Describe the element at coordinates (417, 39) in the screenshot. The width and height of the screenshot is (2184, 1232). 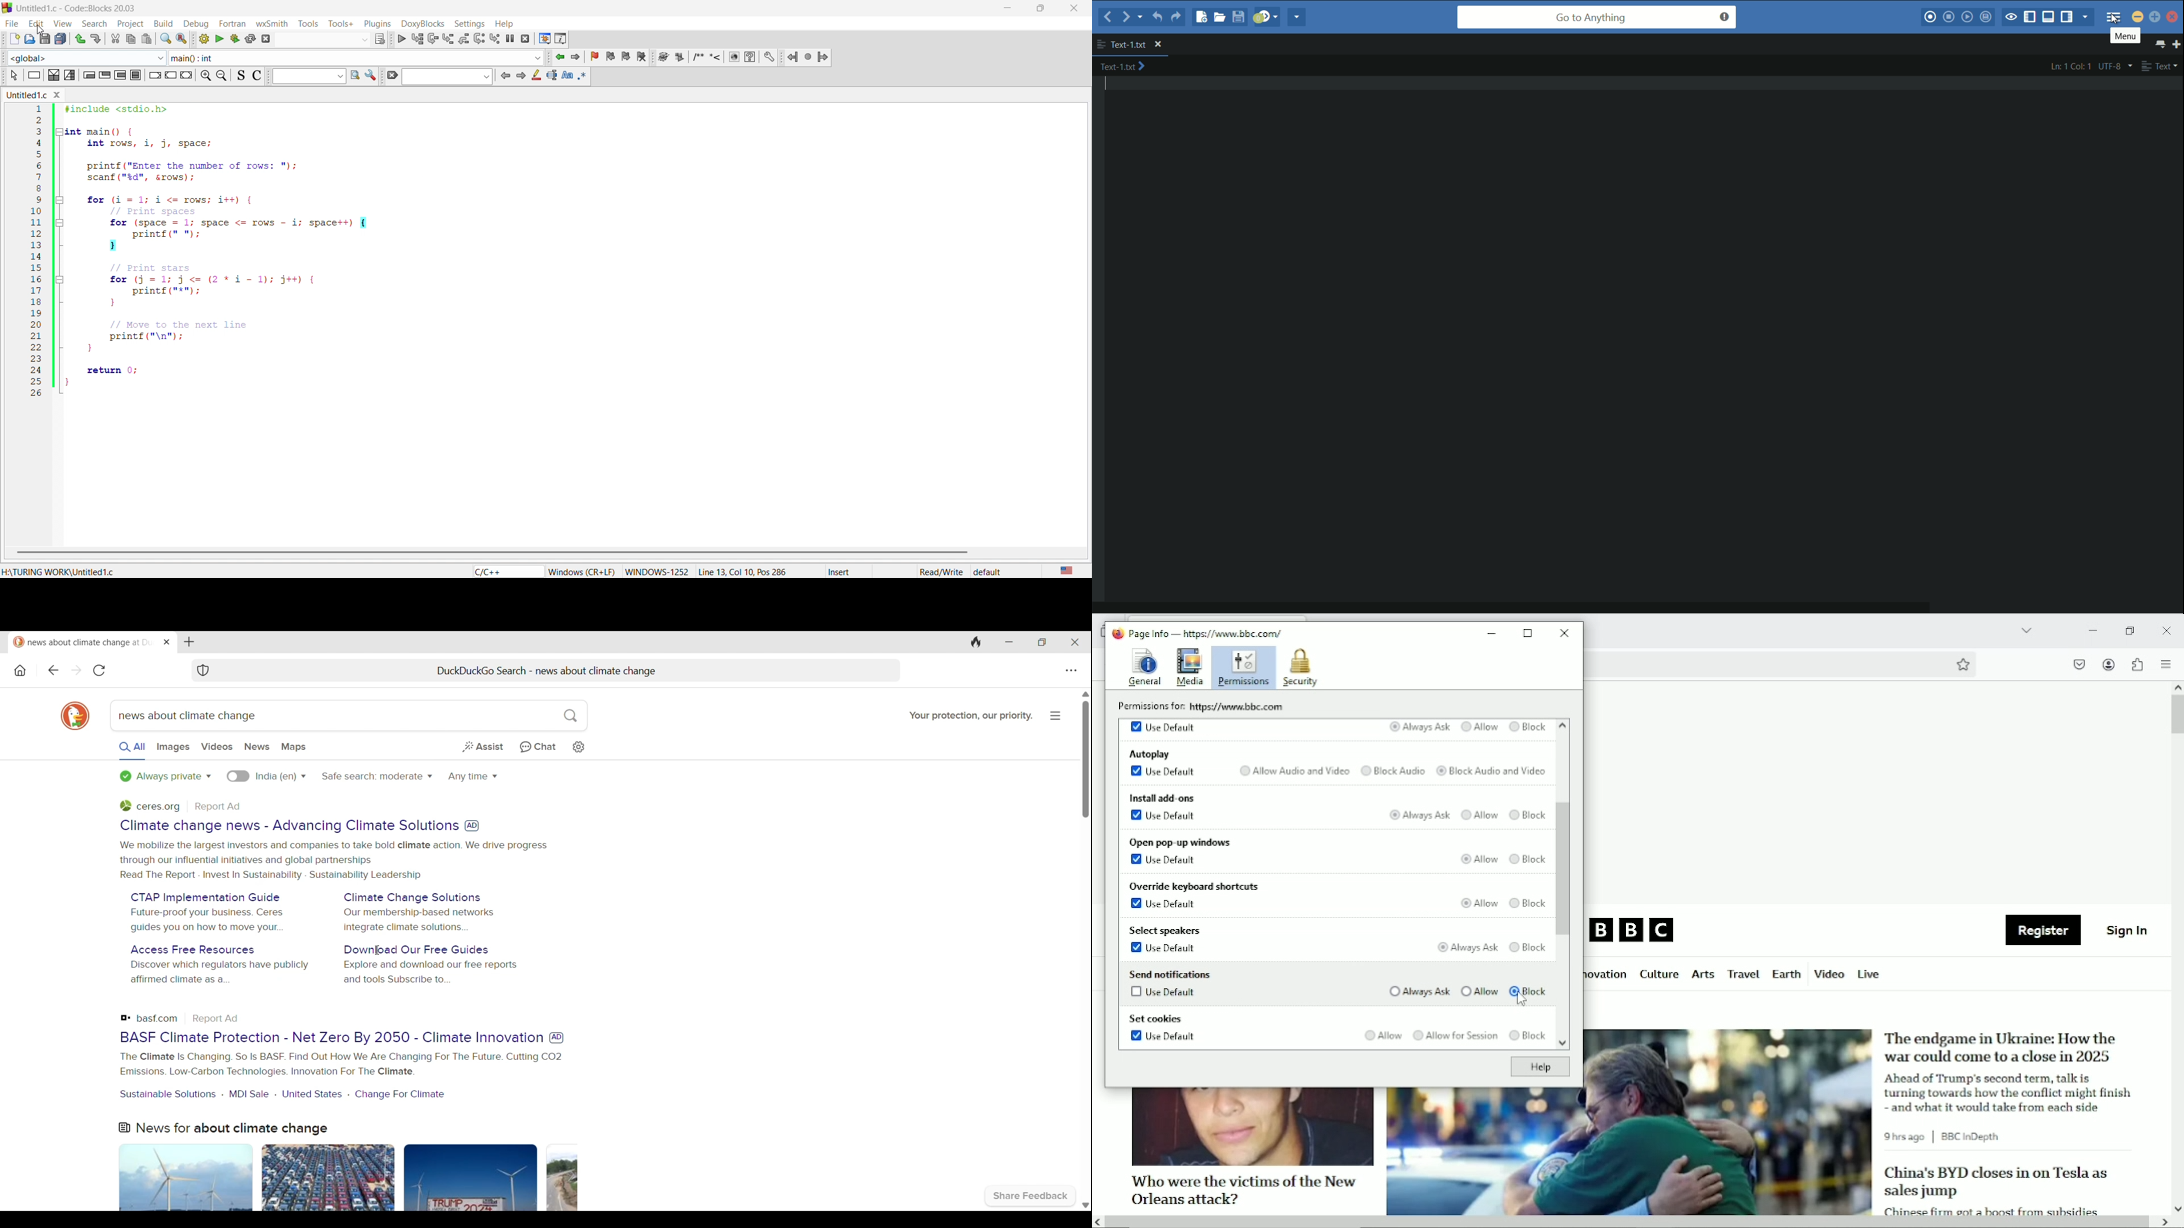
I see `run to cursor` at that location.